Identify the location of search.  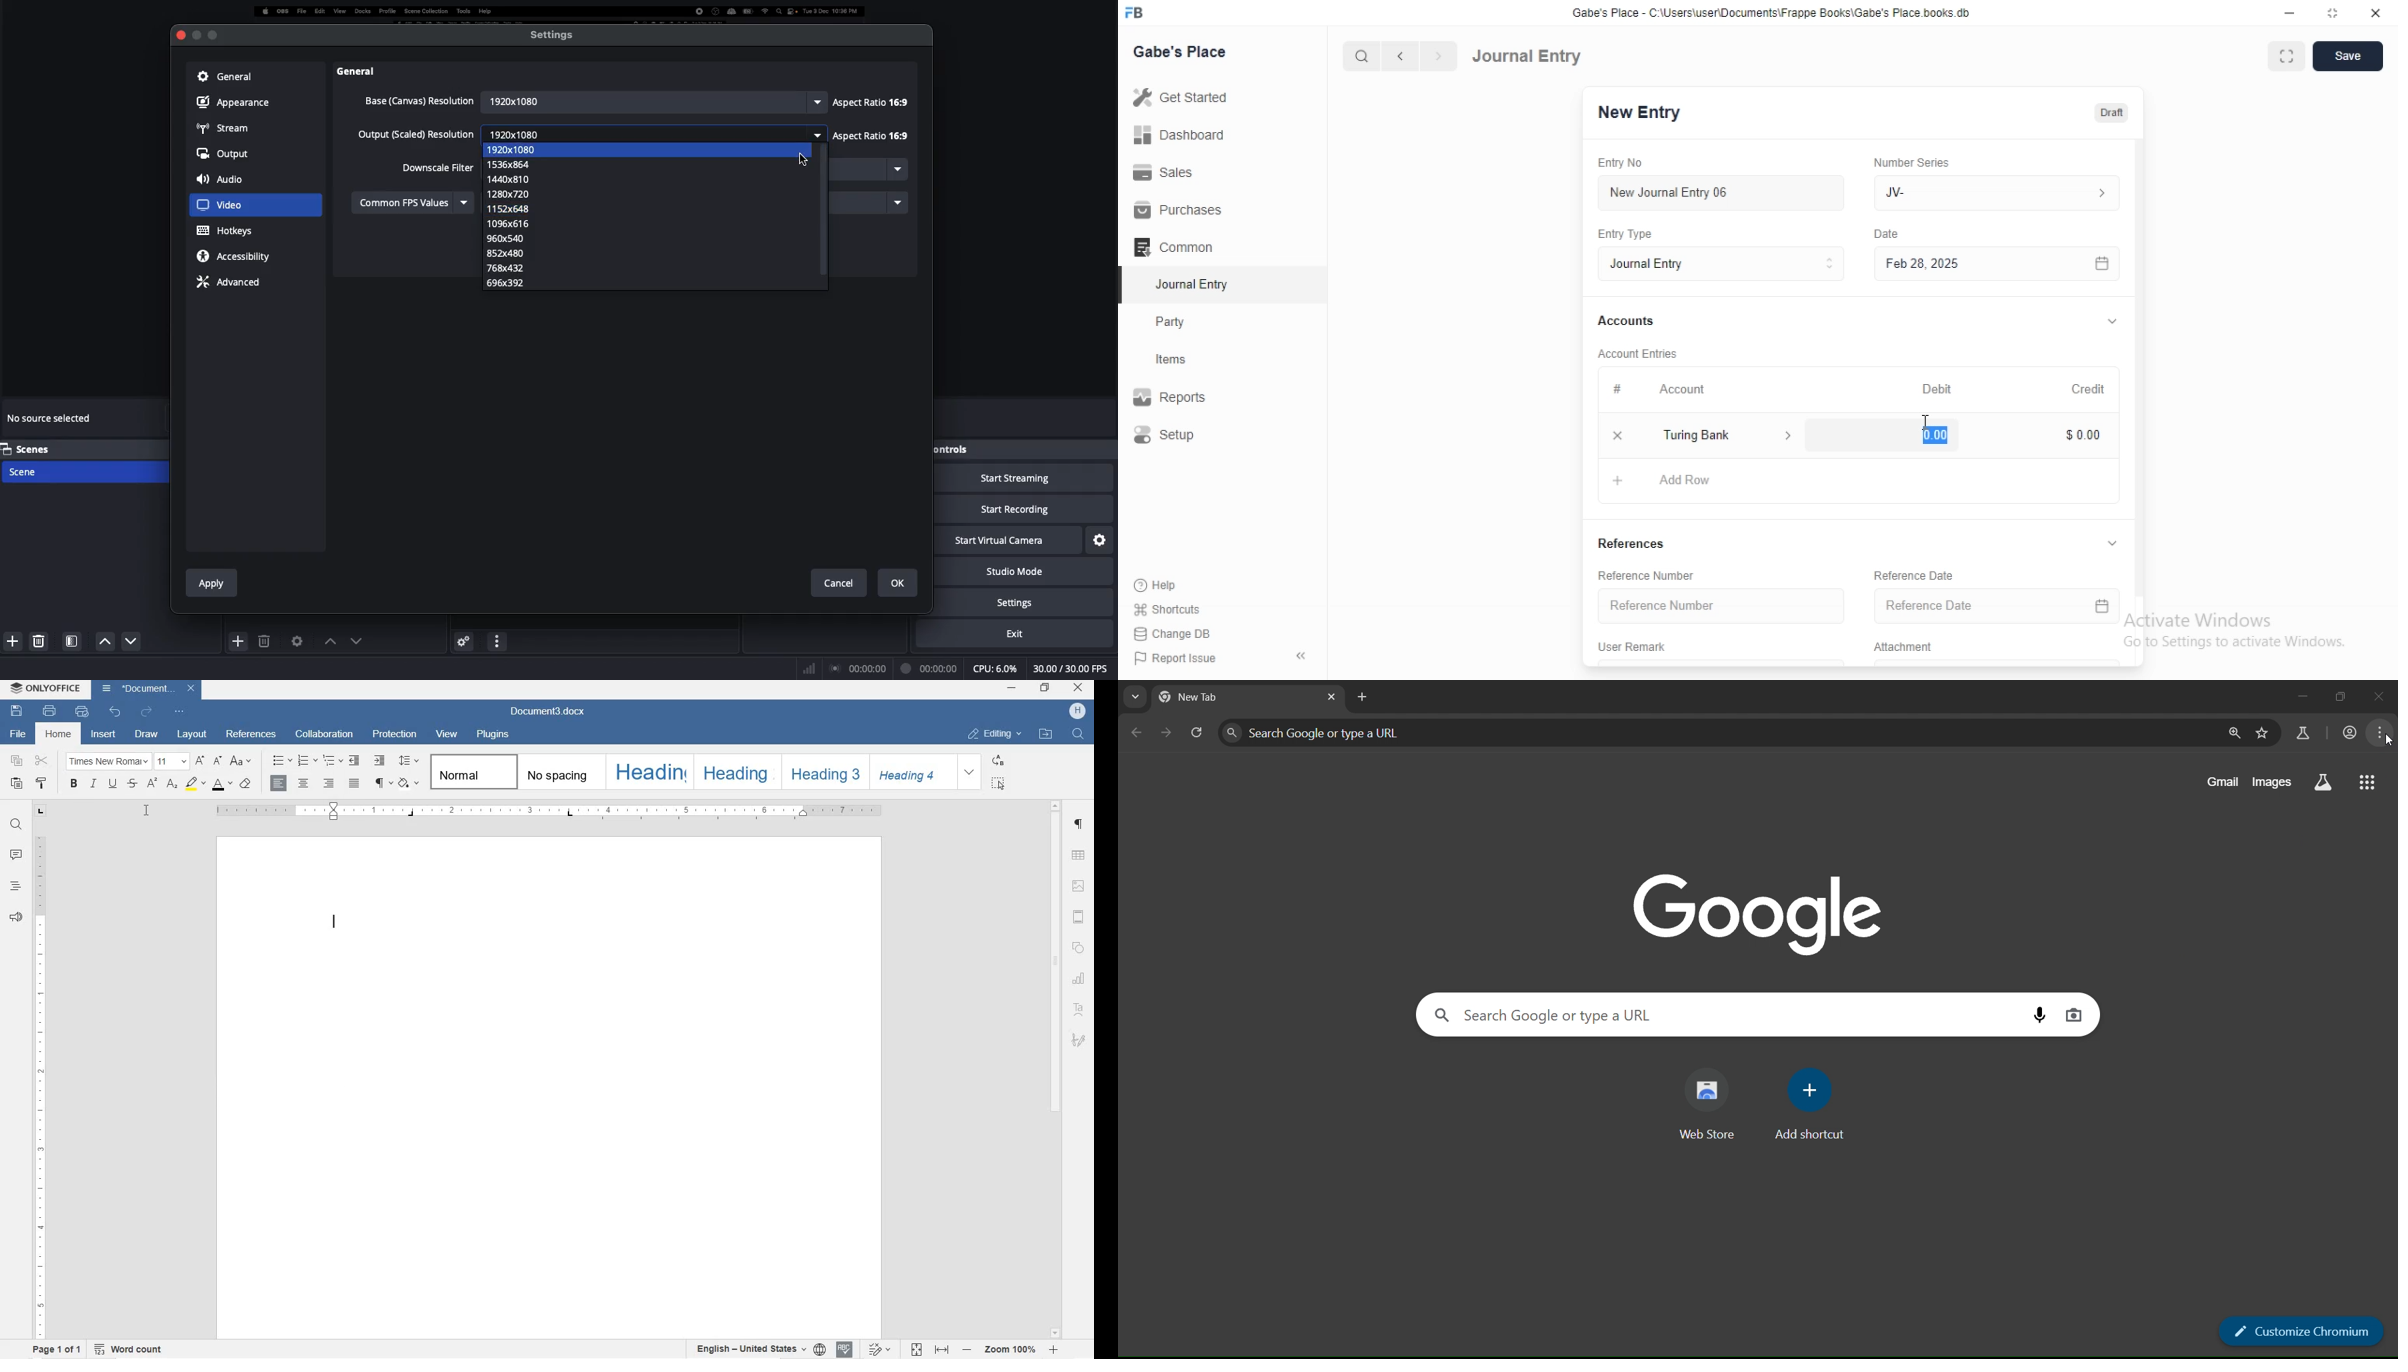
(1363, 56).